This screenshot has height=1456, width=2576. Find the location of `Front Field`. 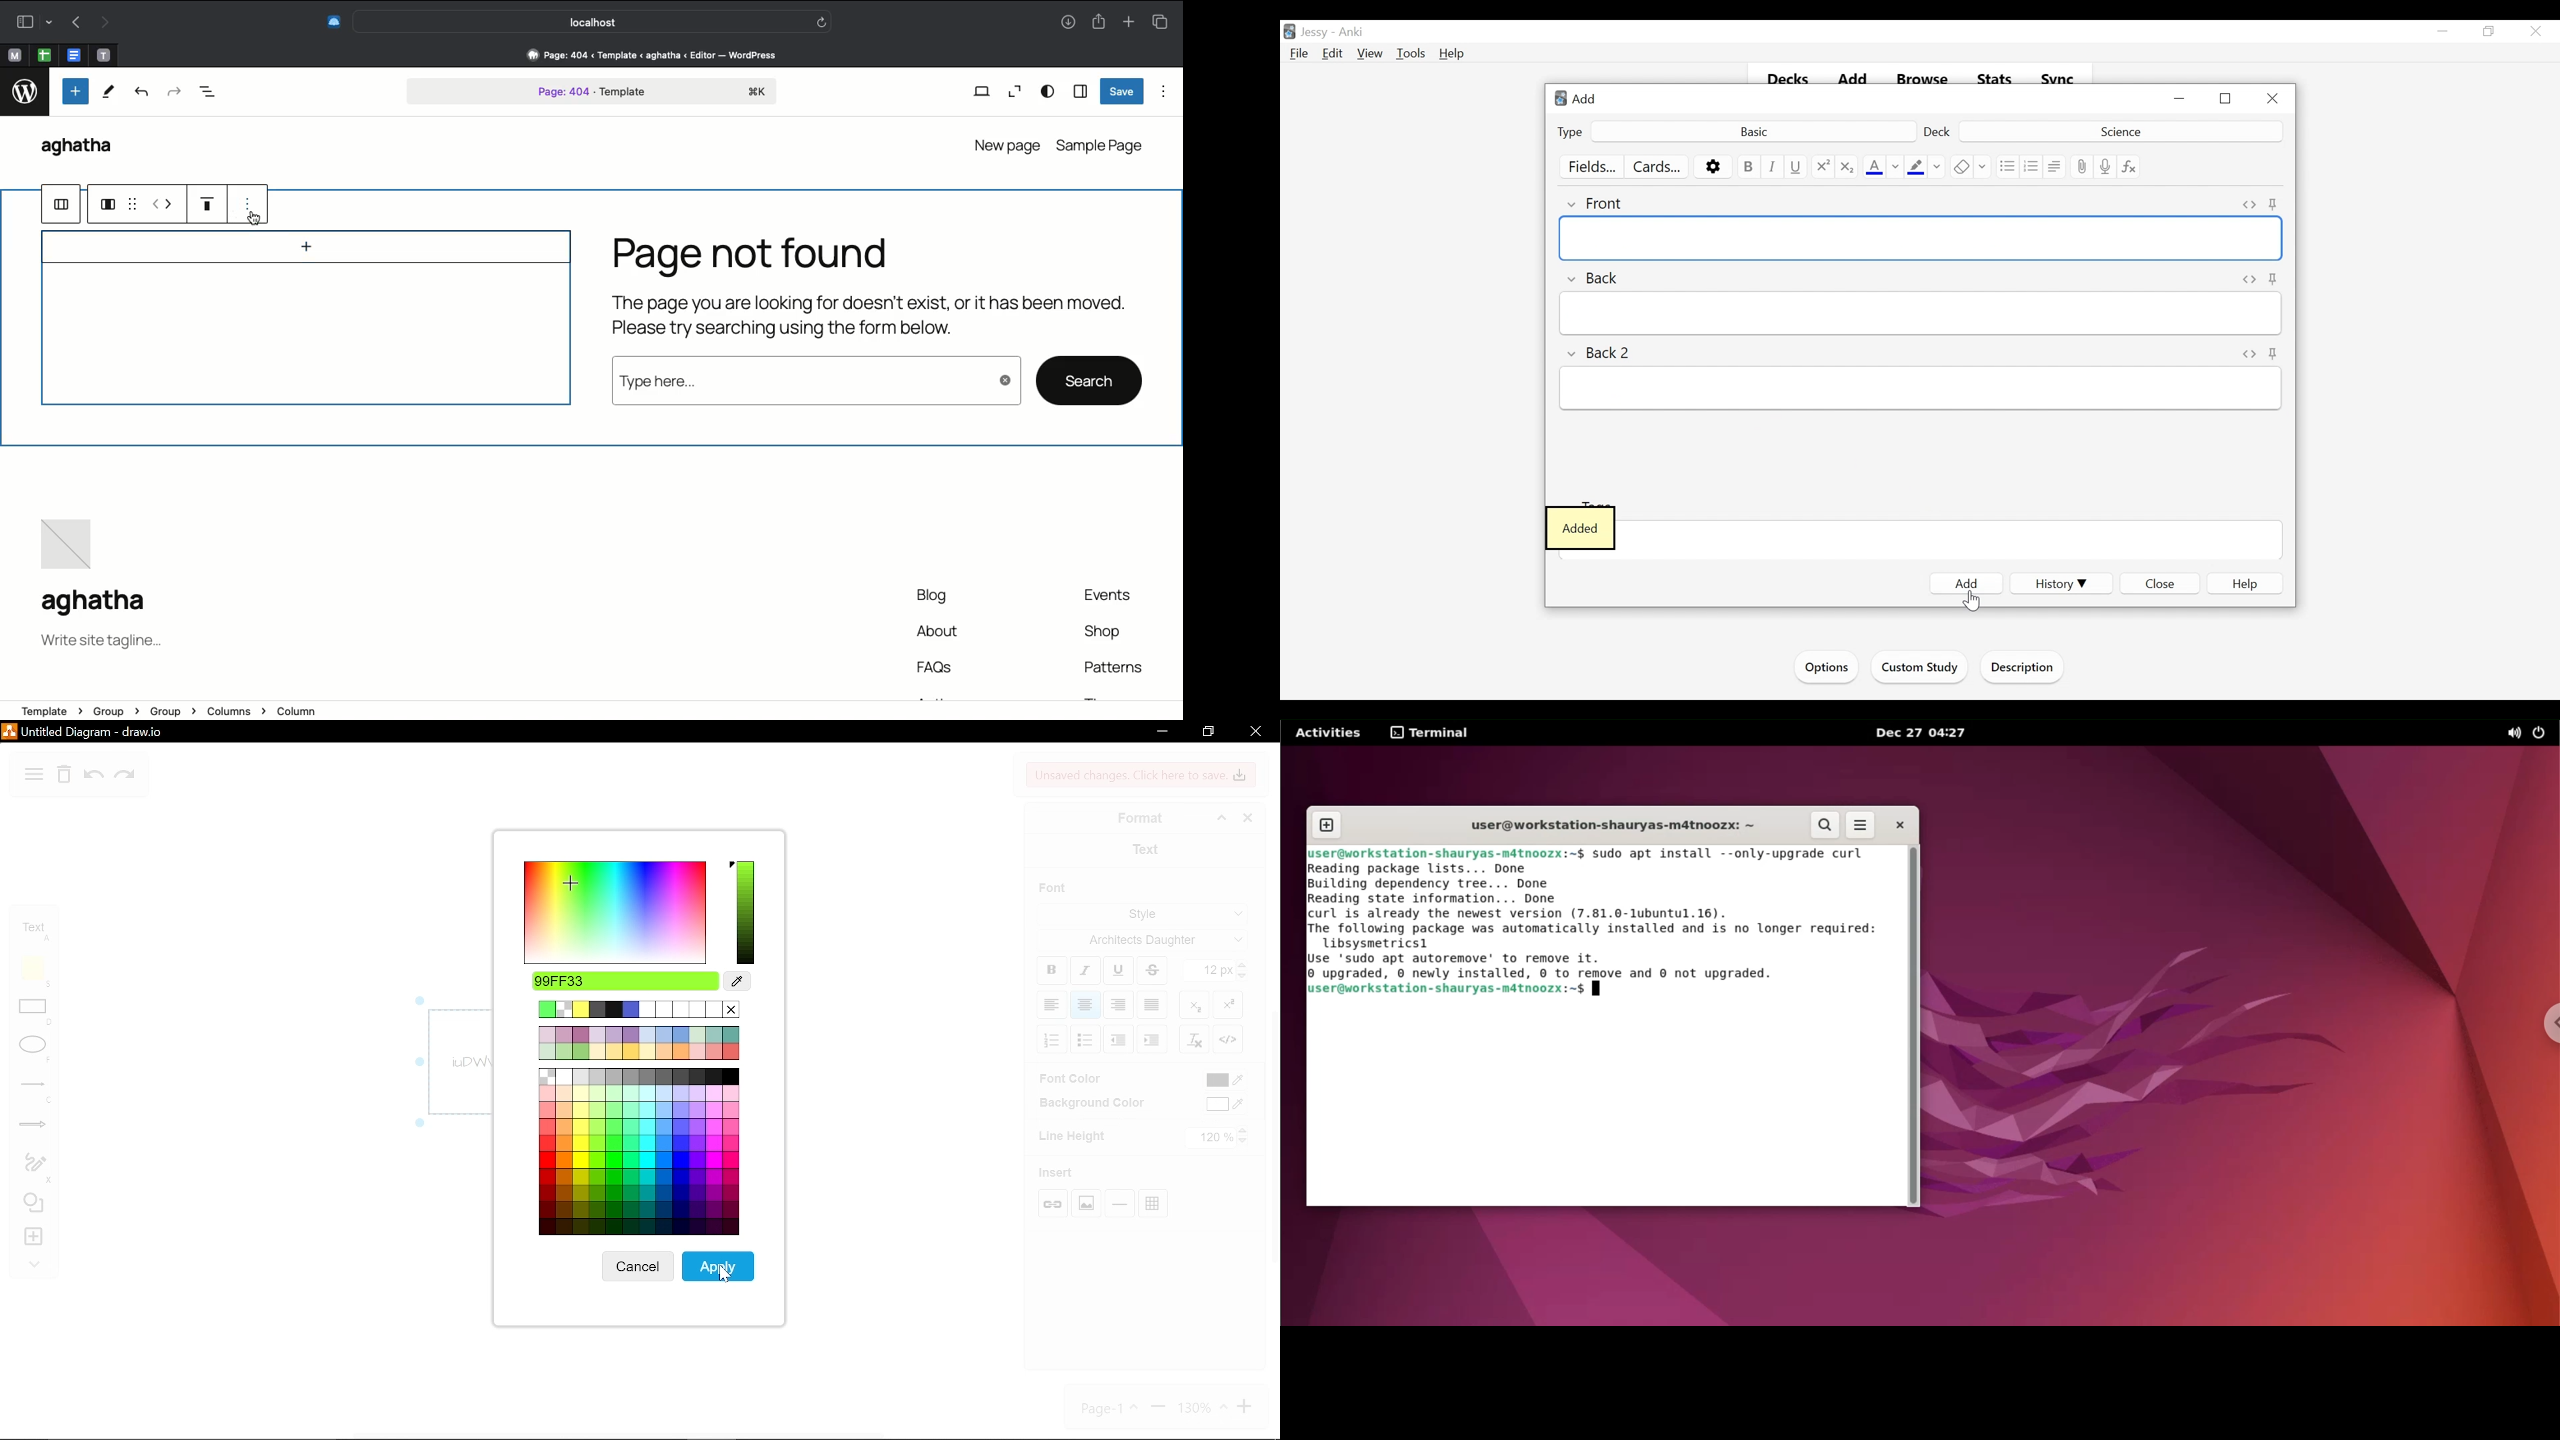

Front Field is located at coordinates (1921, 239).